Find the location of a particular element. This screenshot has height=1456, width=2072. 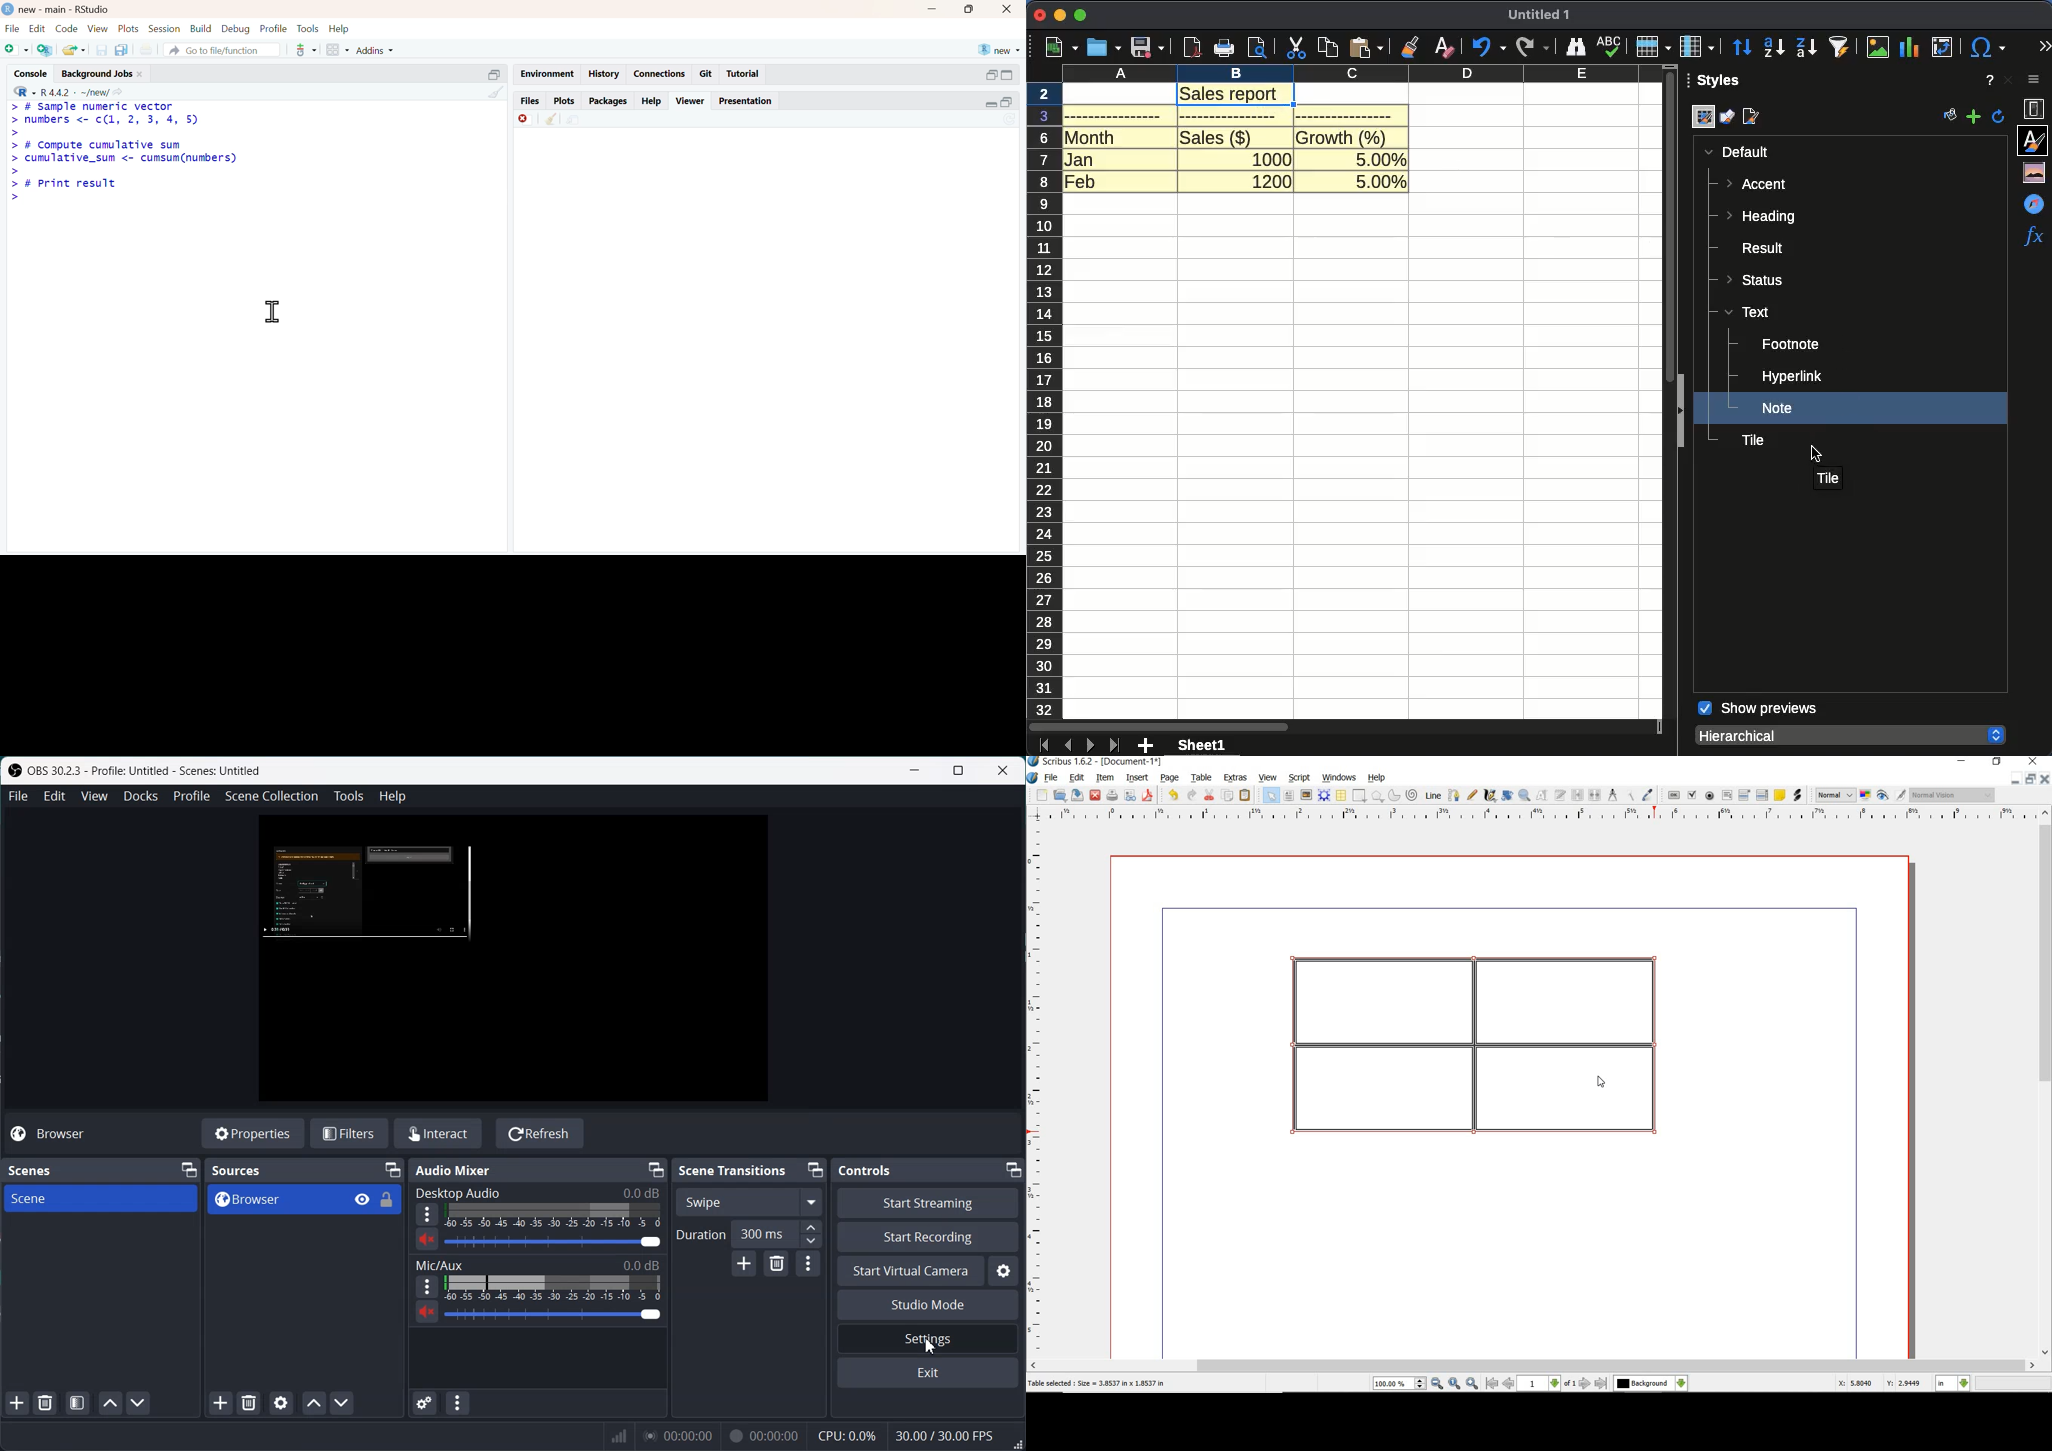

grid is located at coordinates (338, 49).